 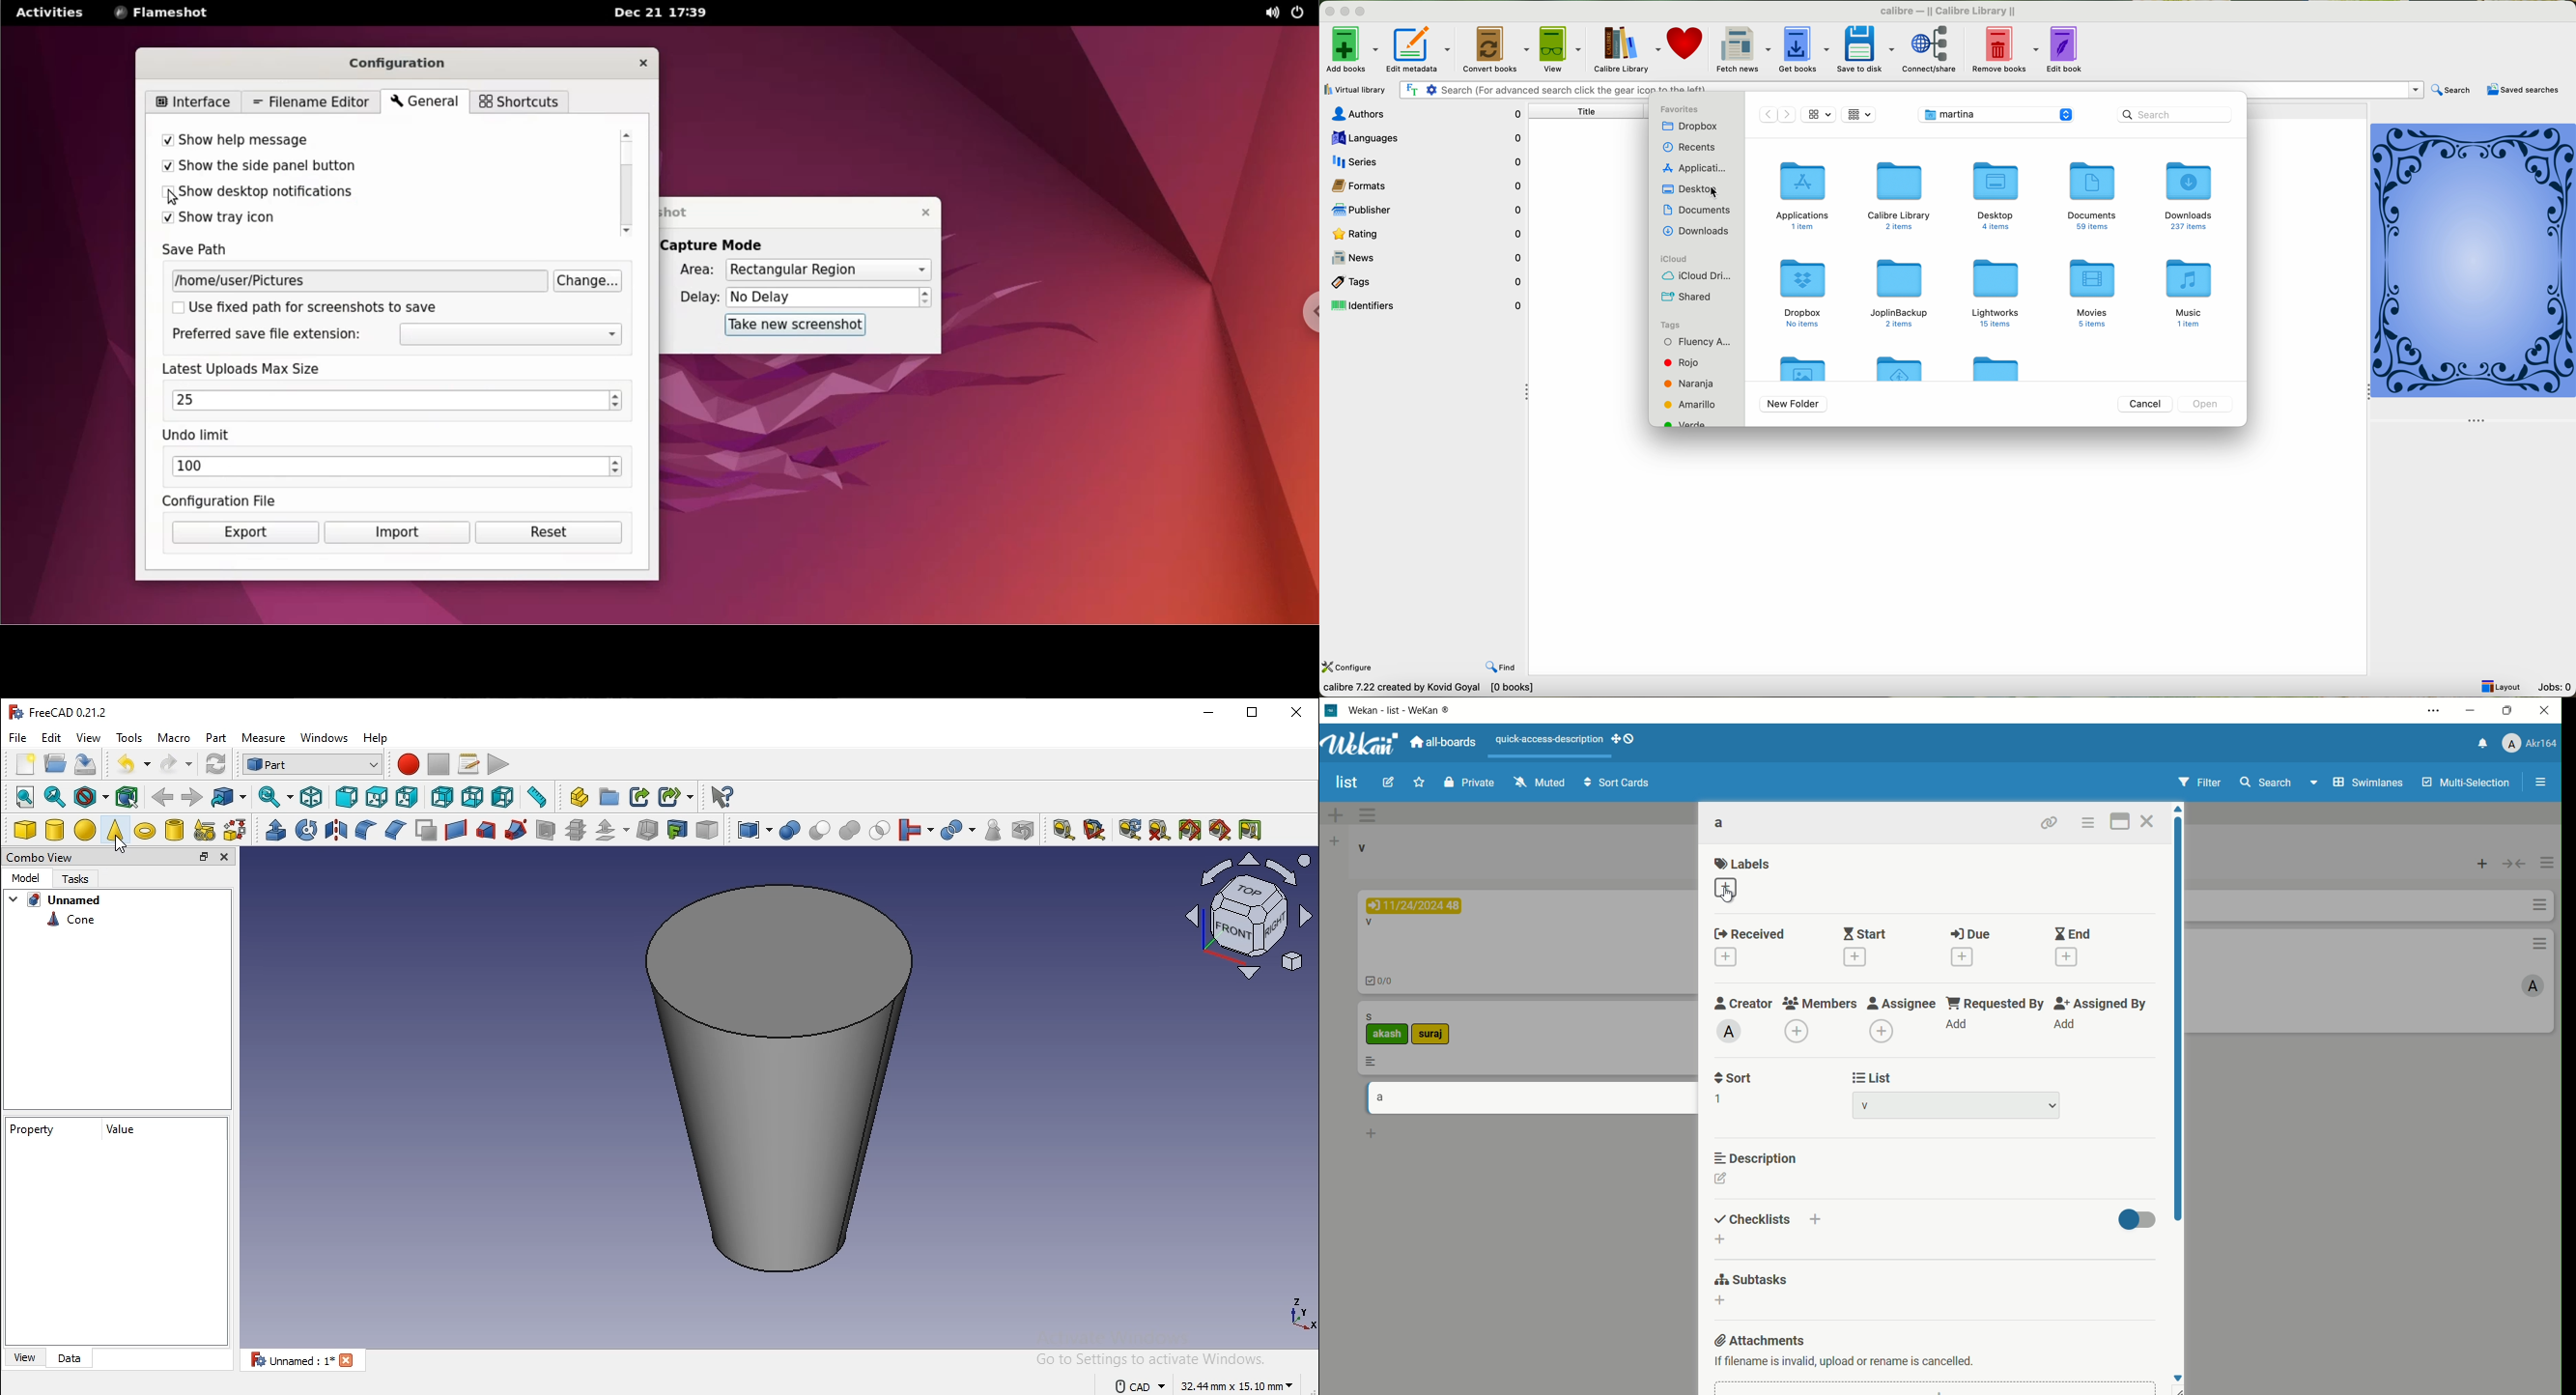 What do you see at coordinates (1971, 934) in the screenshot?
I see `due` at bounding box center [1971, 934].